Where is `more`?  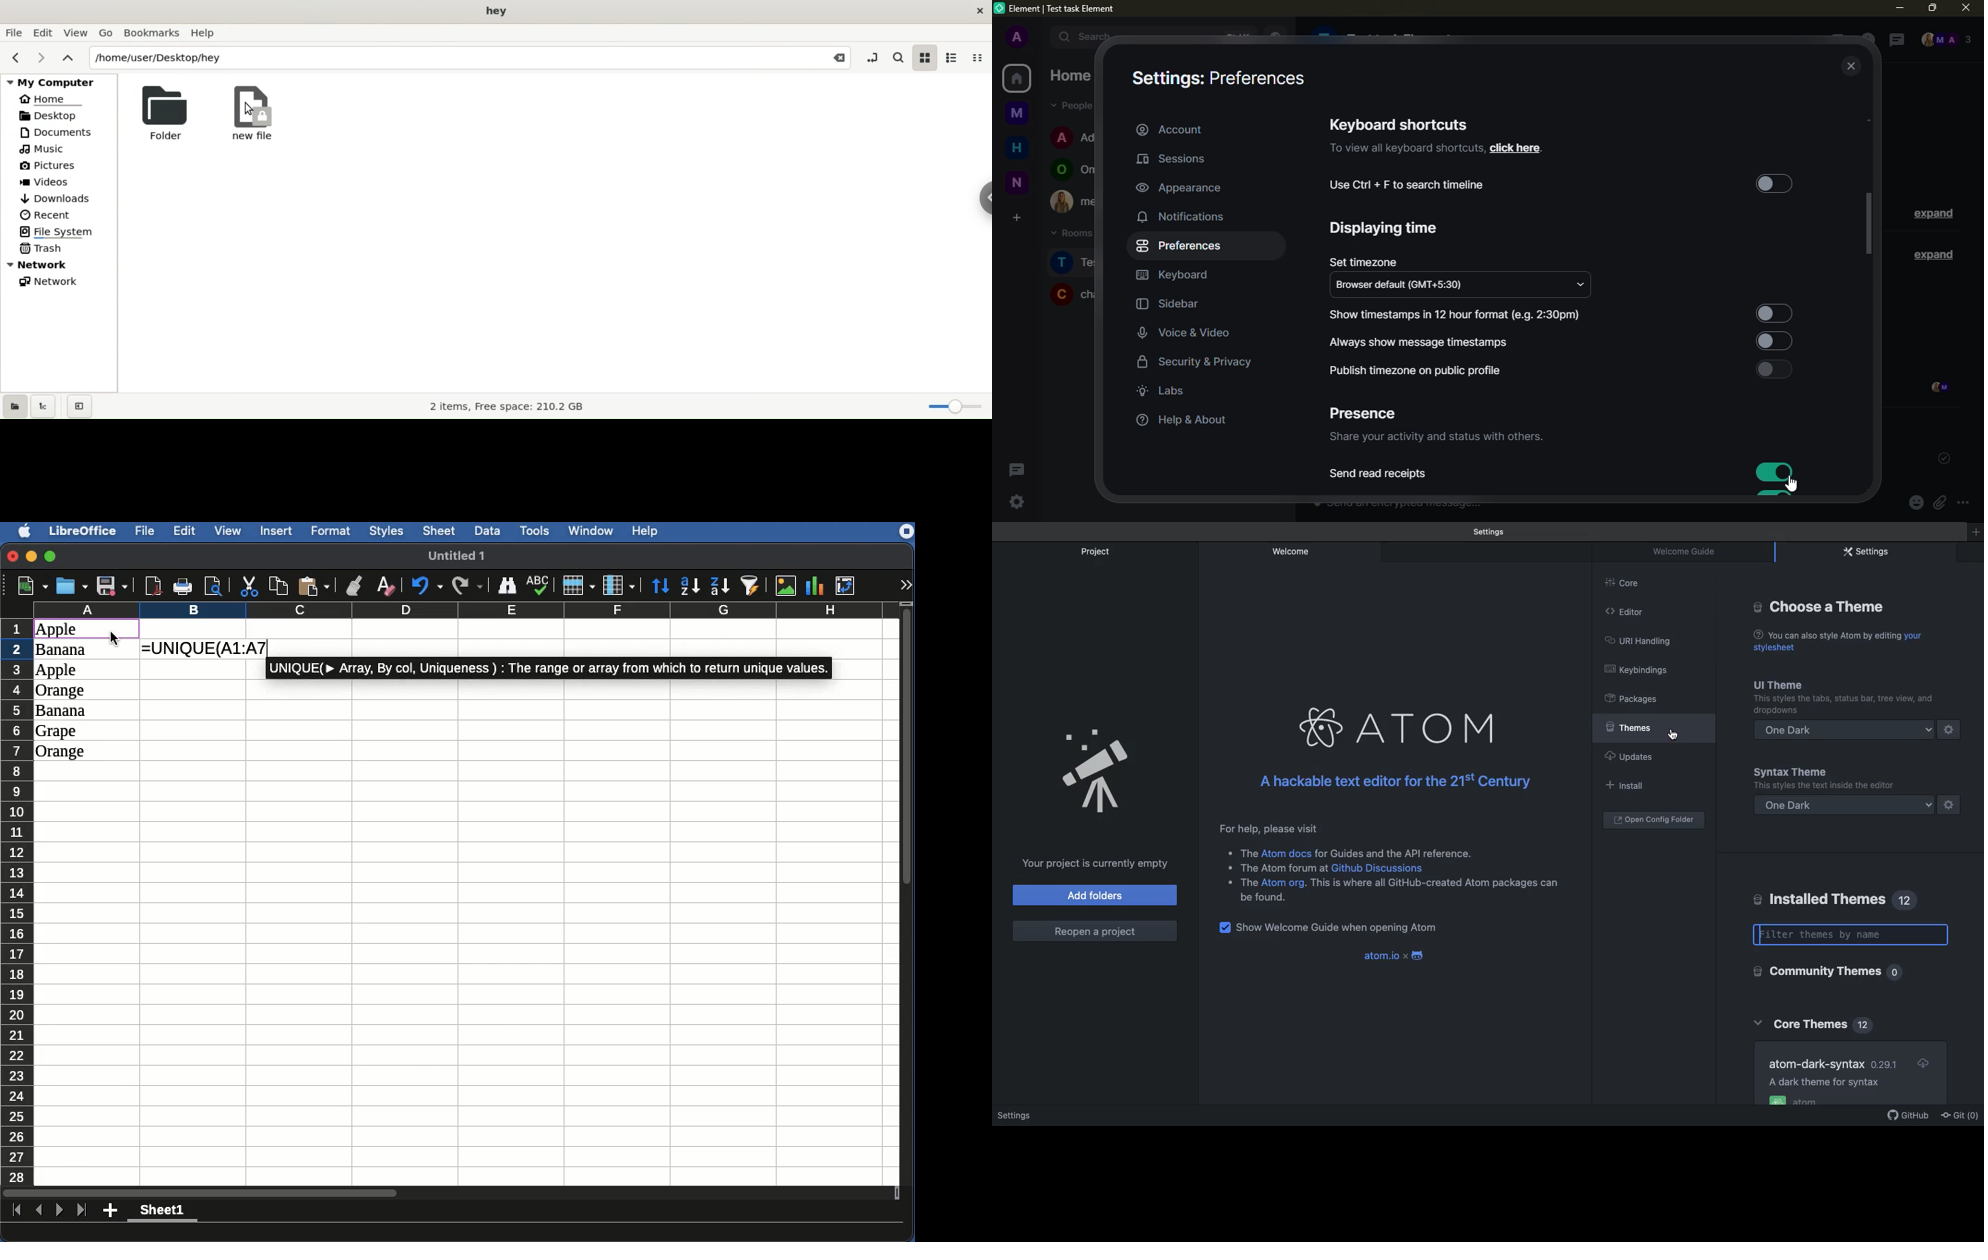
more is located at coordinates (1963, 504).